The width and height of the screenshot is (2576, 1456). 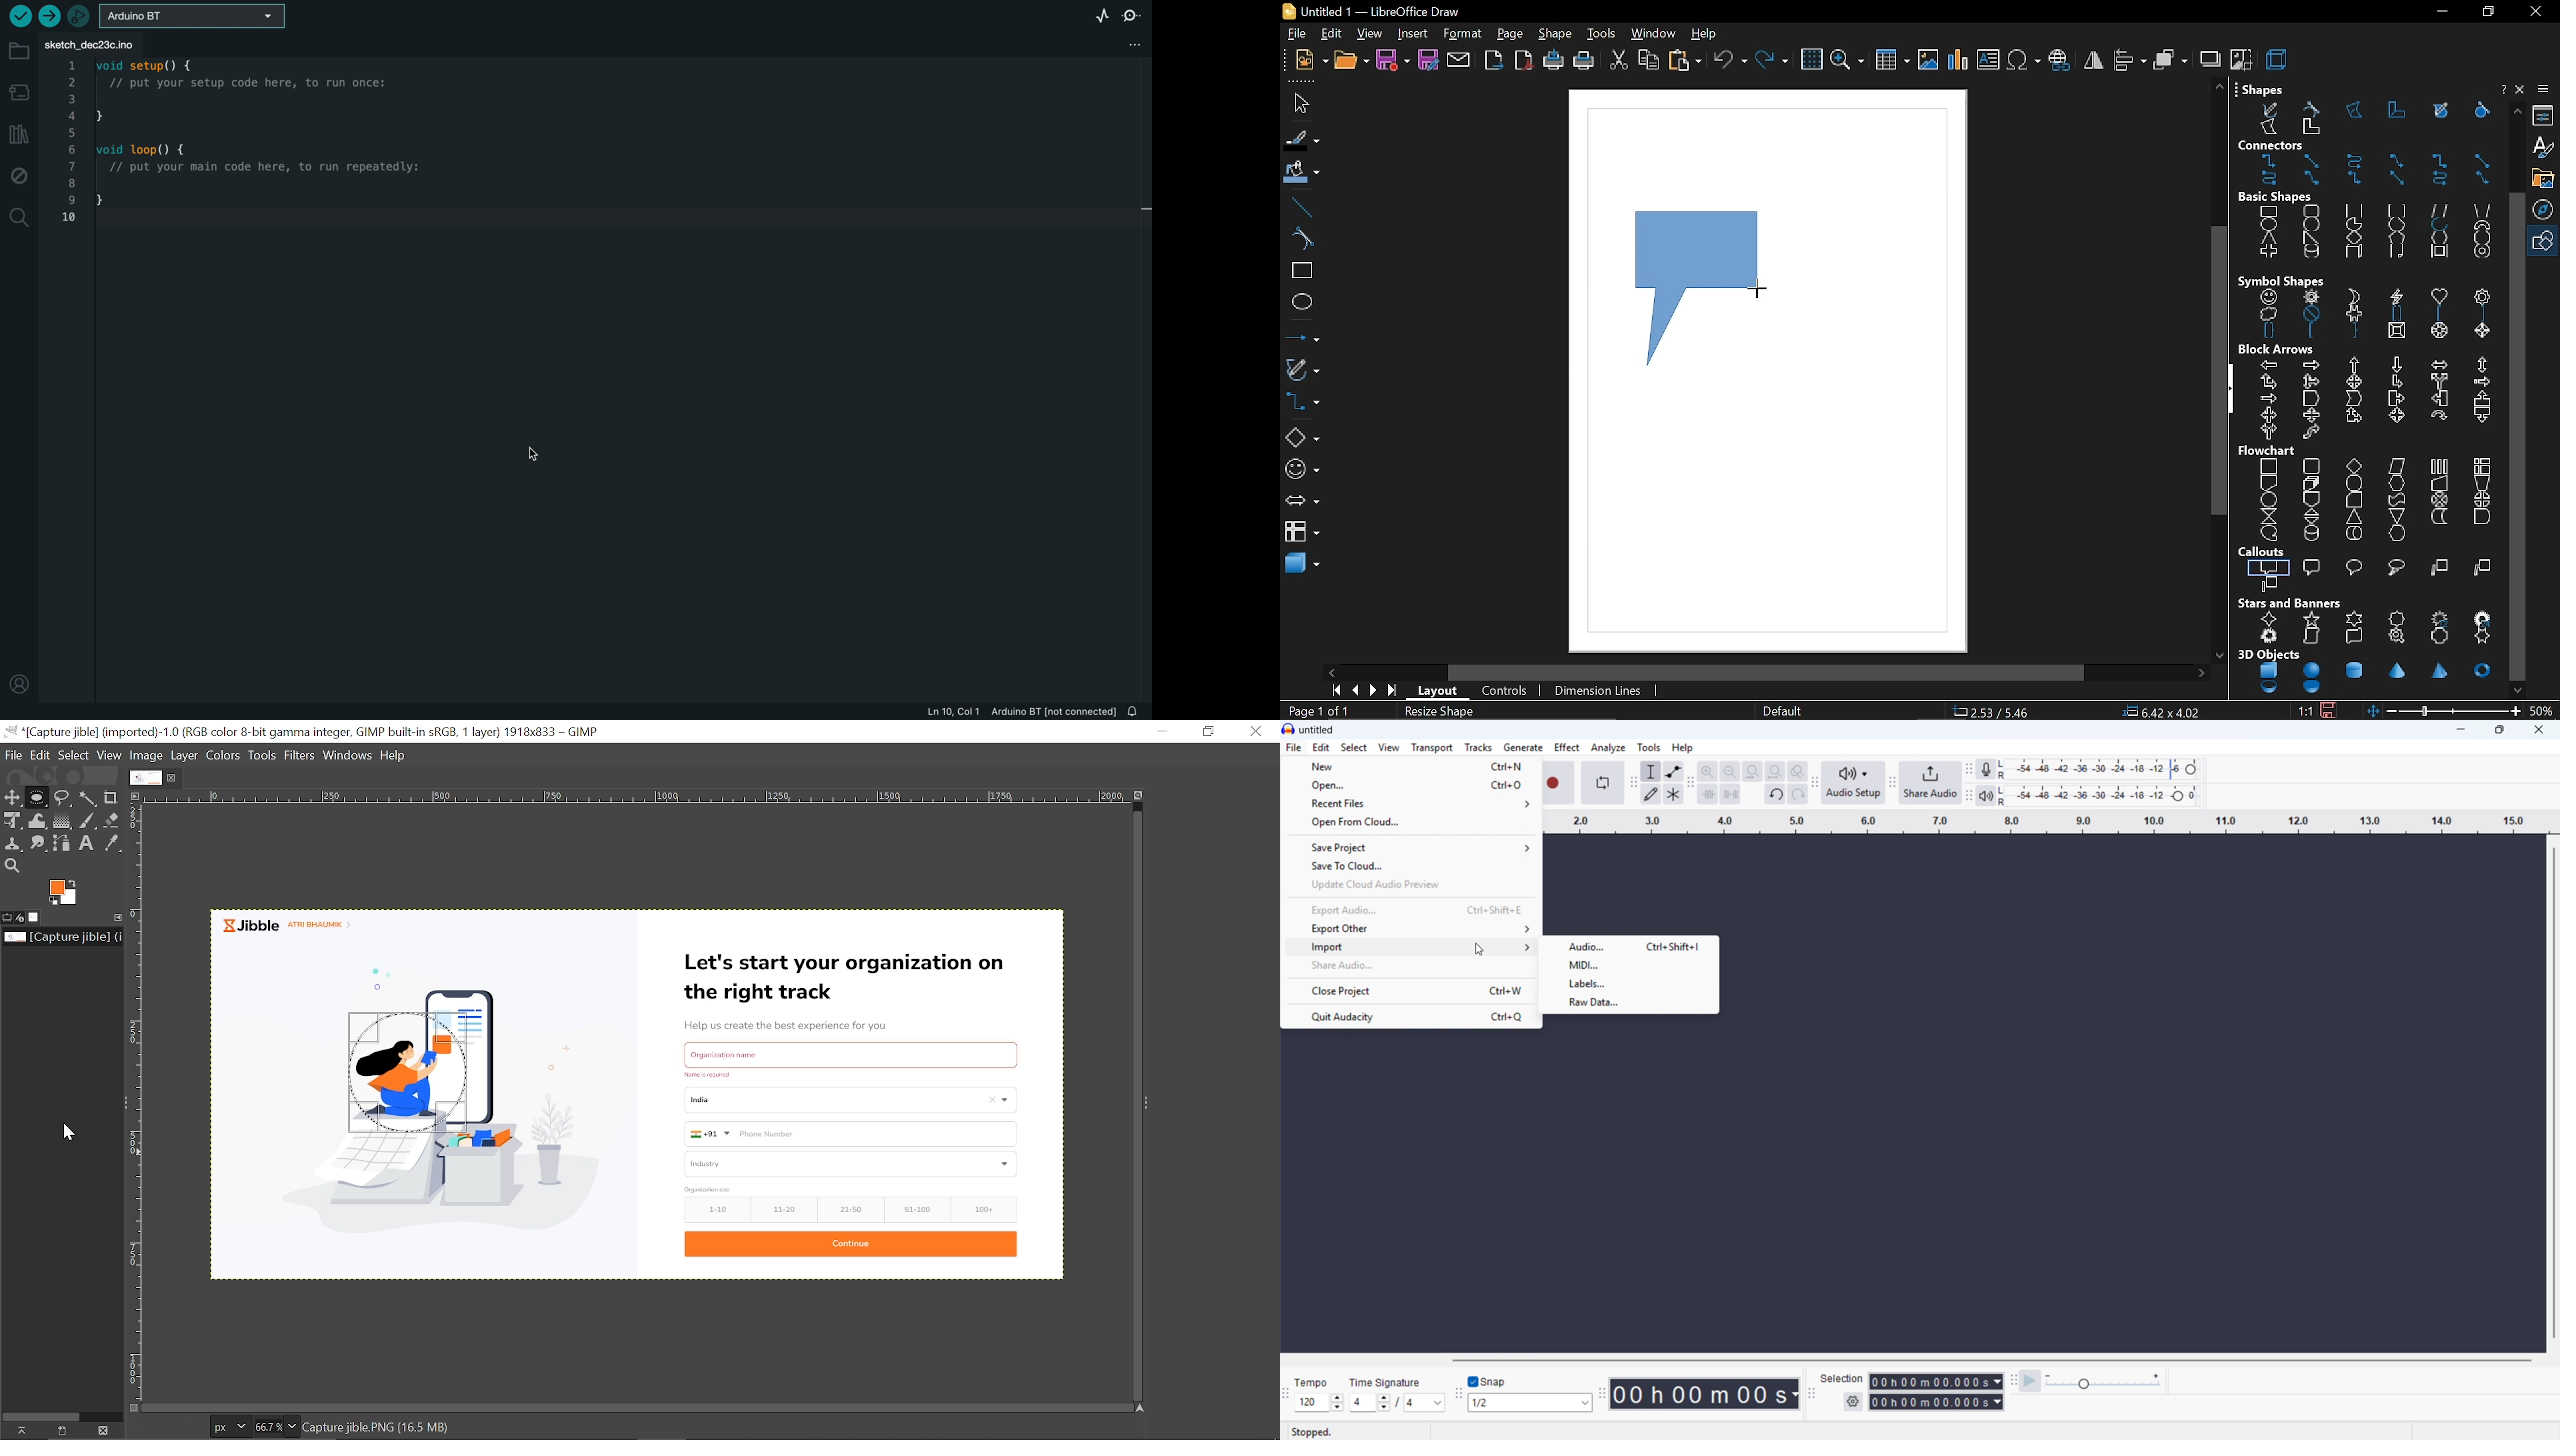 What do you see at coordinates (1431, 748) in the screenshot?
I see `Transport ` at bounding box center [1431, 748].